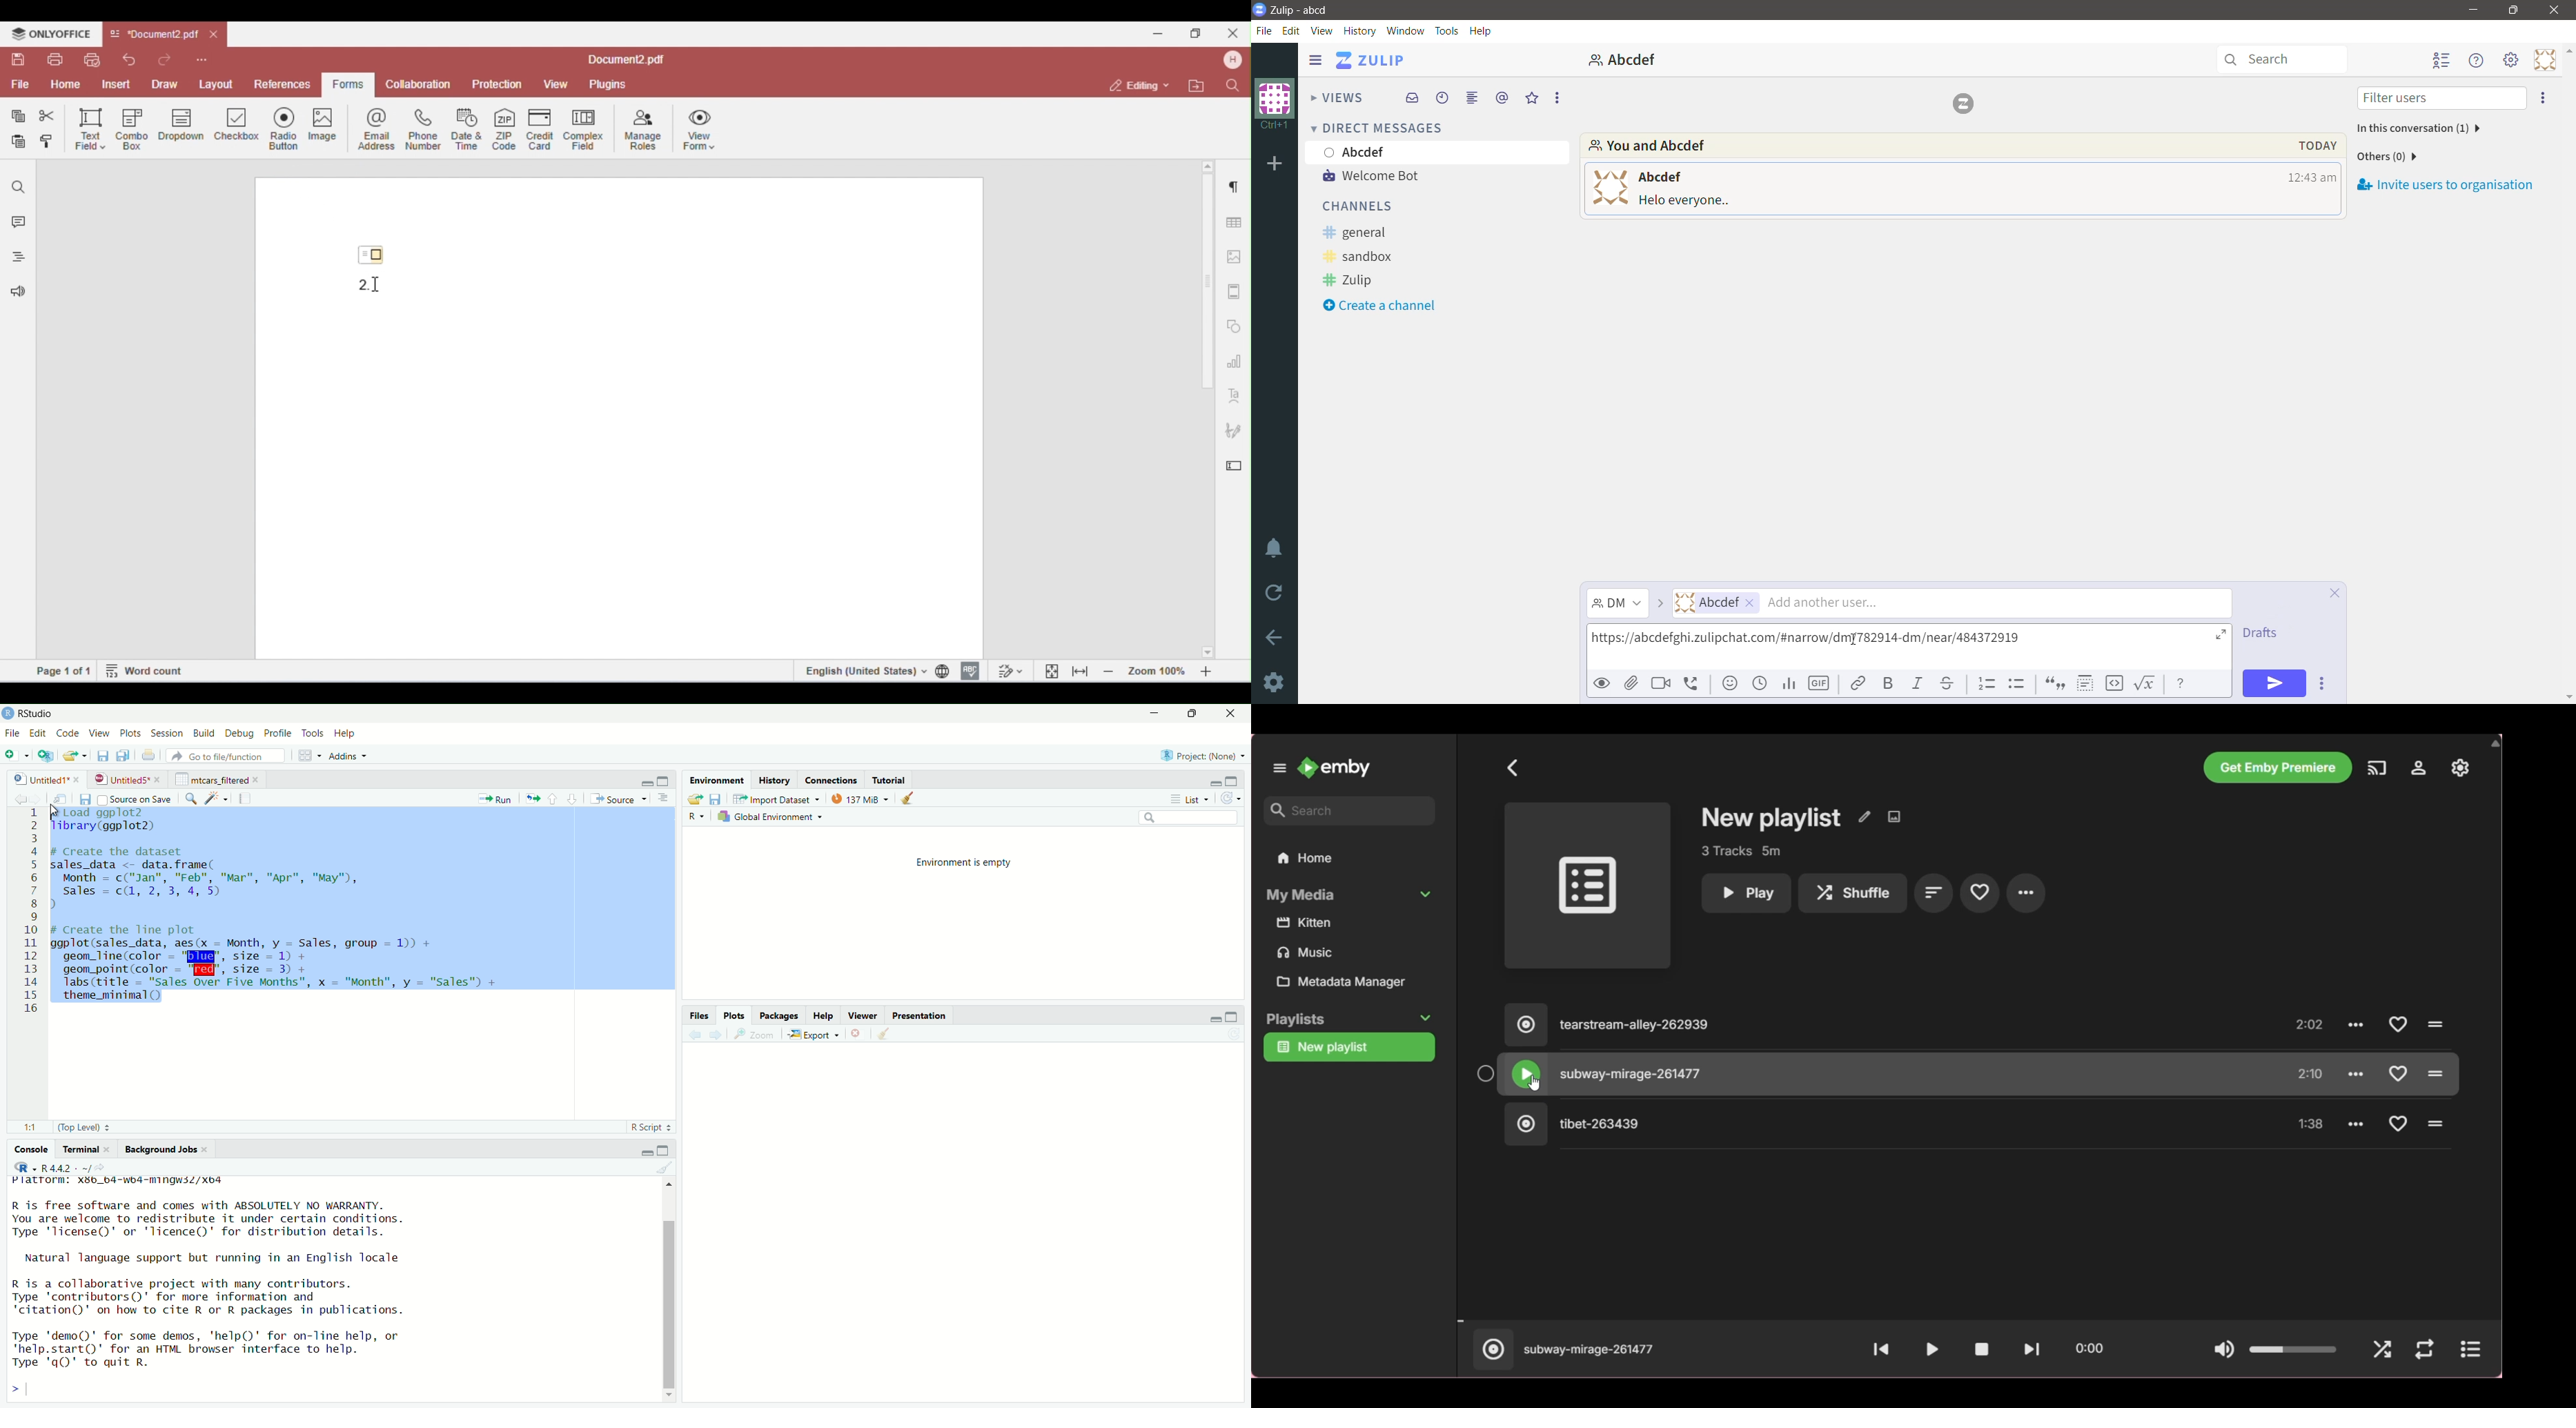 This screenshot has height=1428, width=2576. What do you see at coordinates (553, 799) in the screenshot?
I see `previous code section` at bounding box center [553, 799].